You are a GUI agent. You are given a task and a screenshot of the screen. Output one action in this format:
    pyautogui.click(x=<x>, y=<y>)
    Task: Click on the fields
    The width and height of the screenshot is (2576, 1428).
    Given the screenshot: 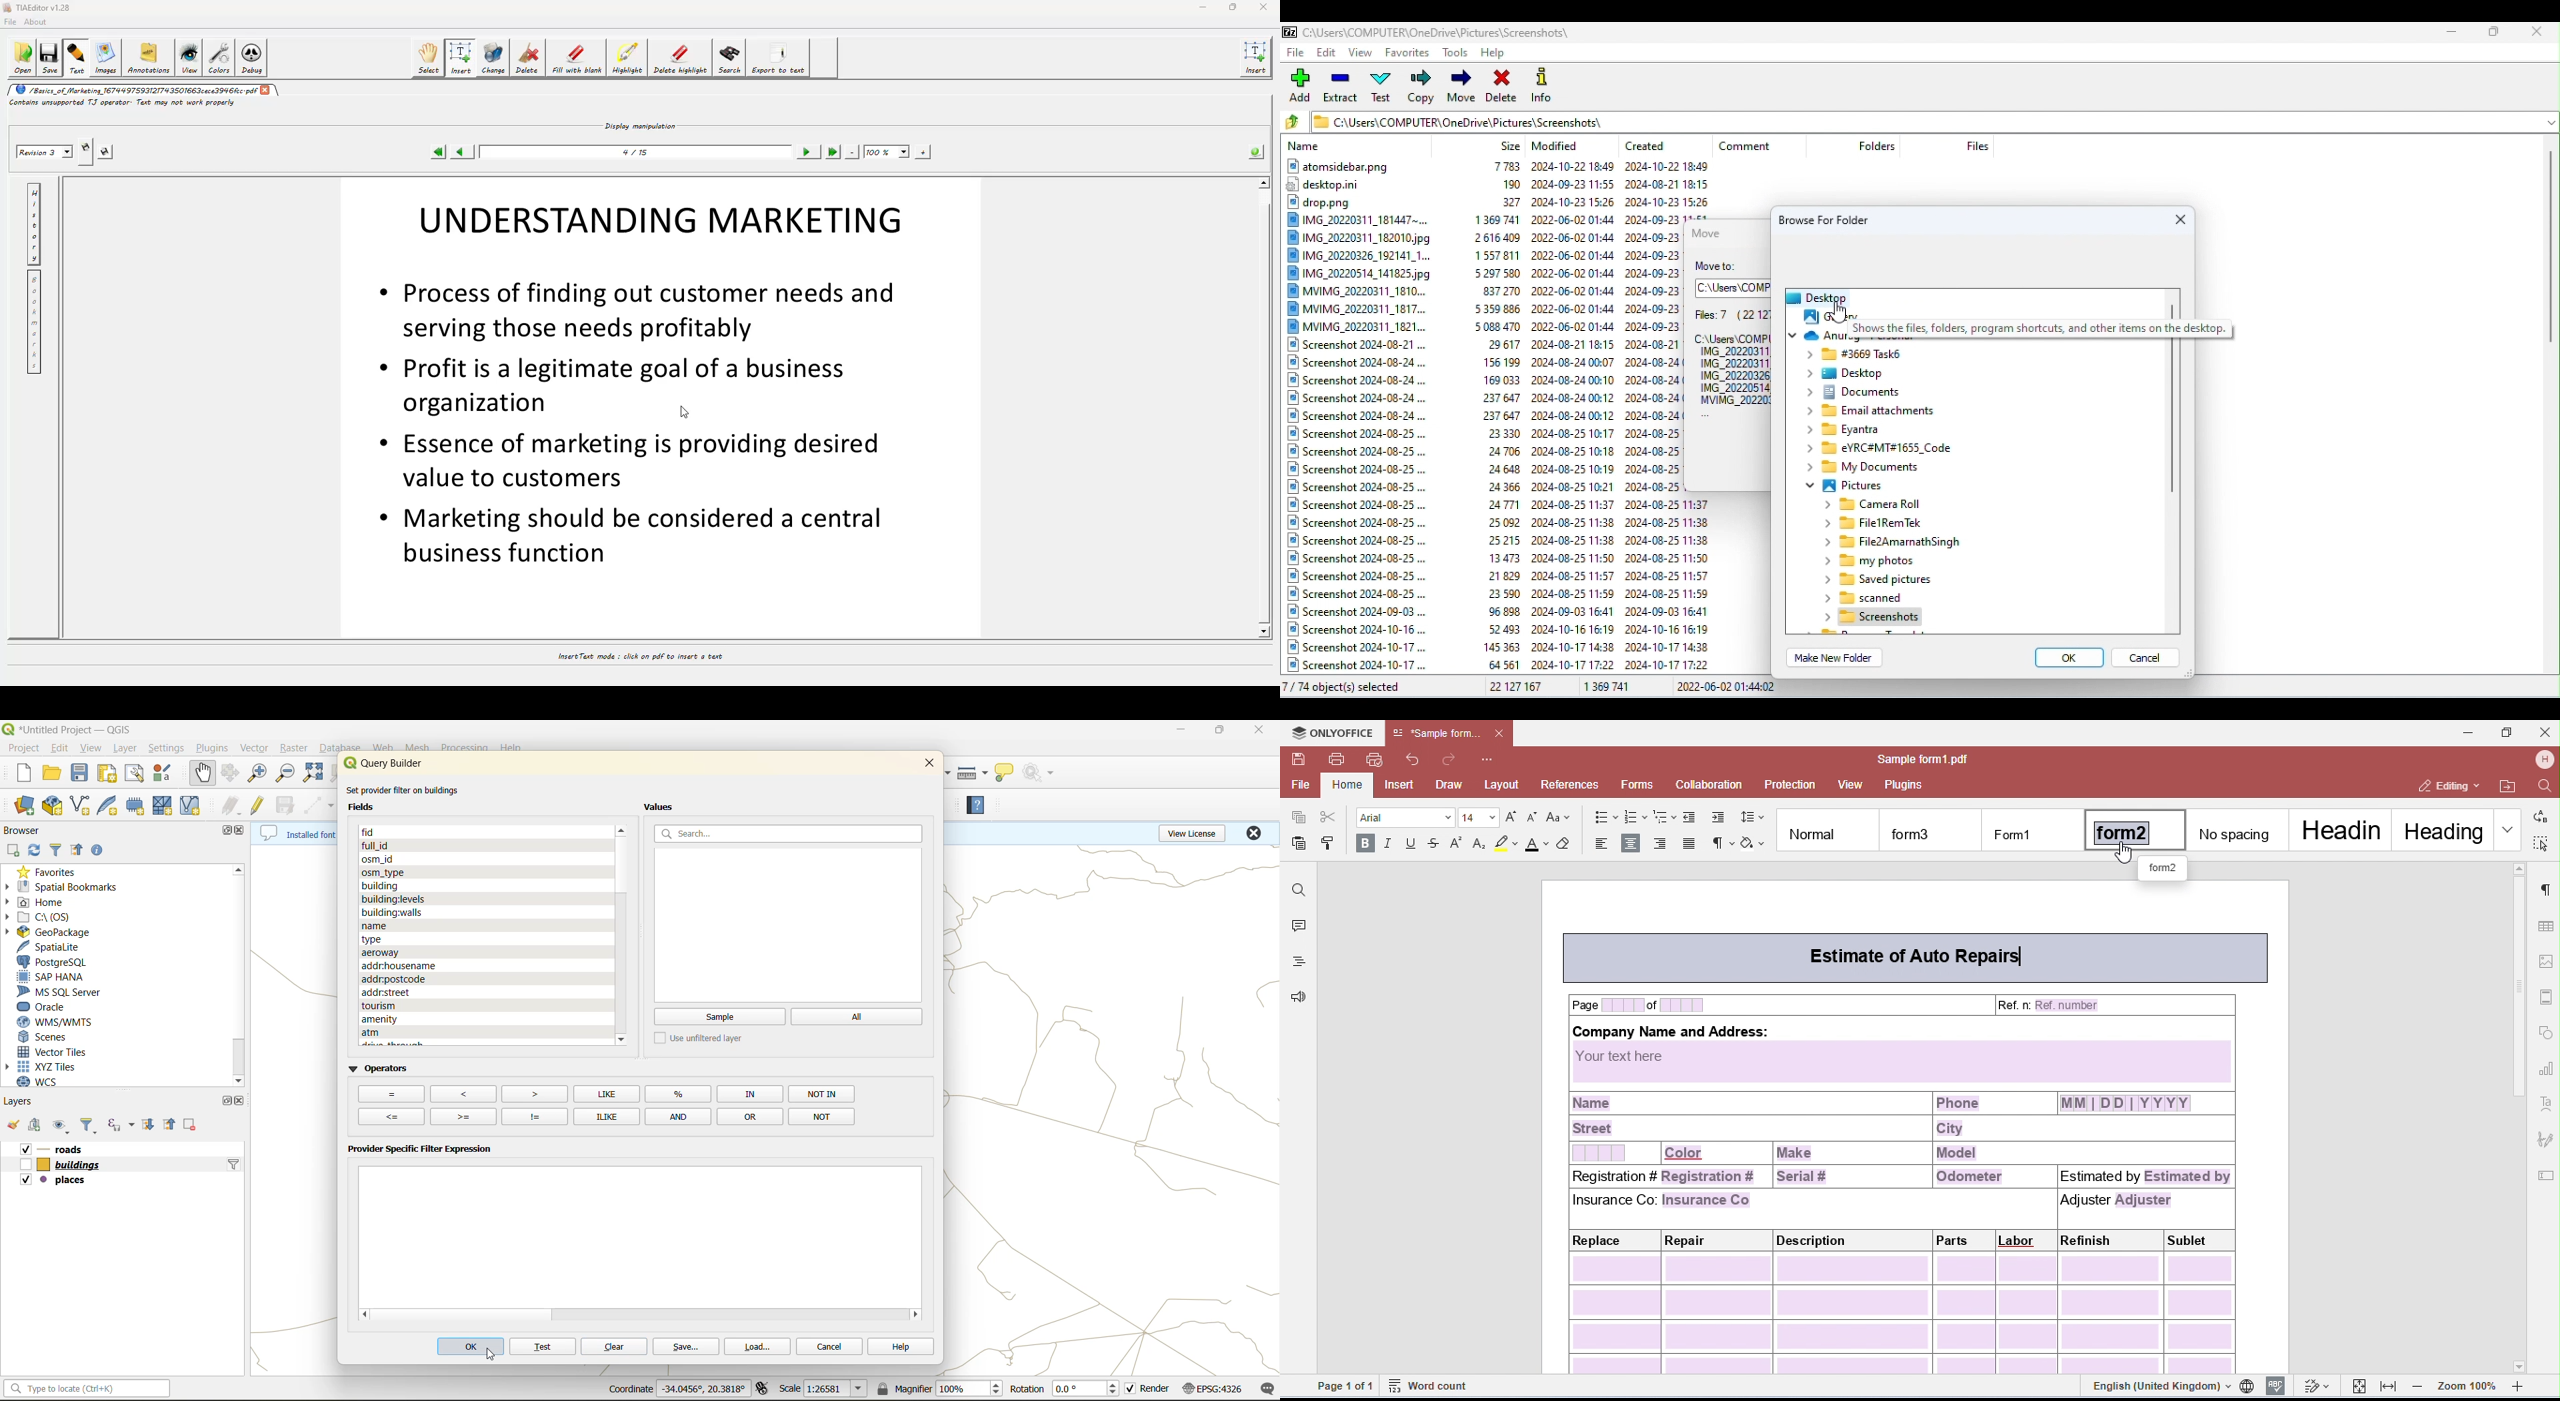 What is the action you would take?
    pyautogui.click(x=393, y=911)
    